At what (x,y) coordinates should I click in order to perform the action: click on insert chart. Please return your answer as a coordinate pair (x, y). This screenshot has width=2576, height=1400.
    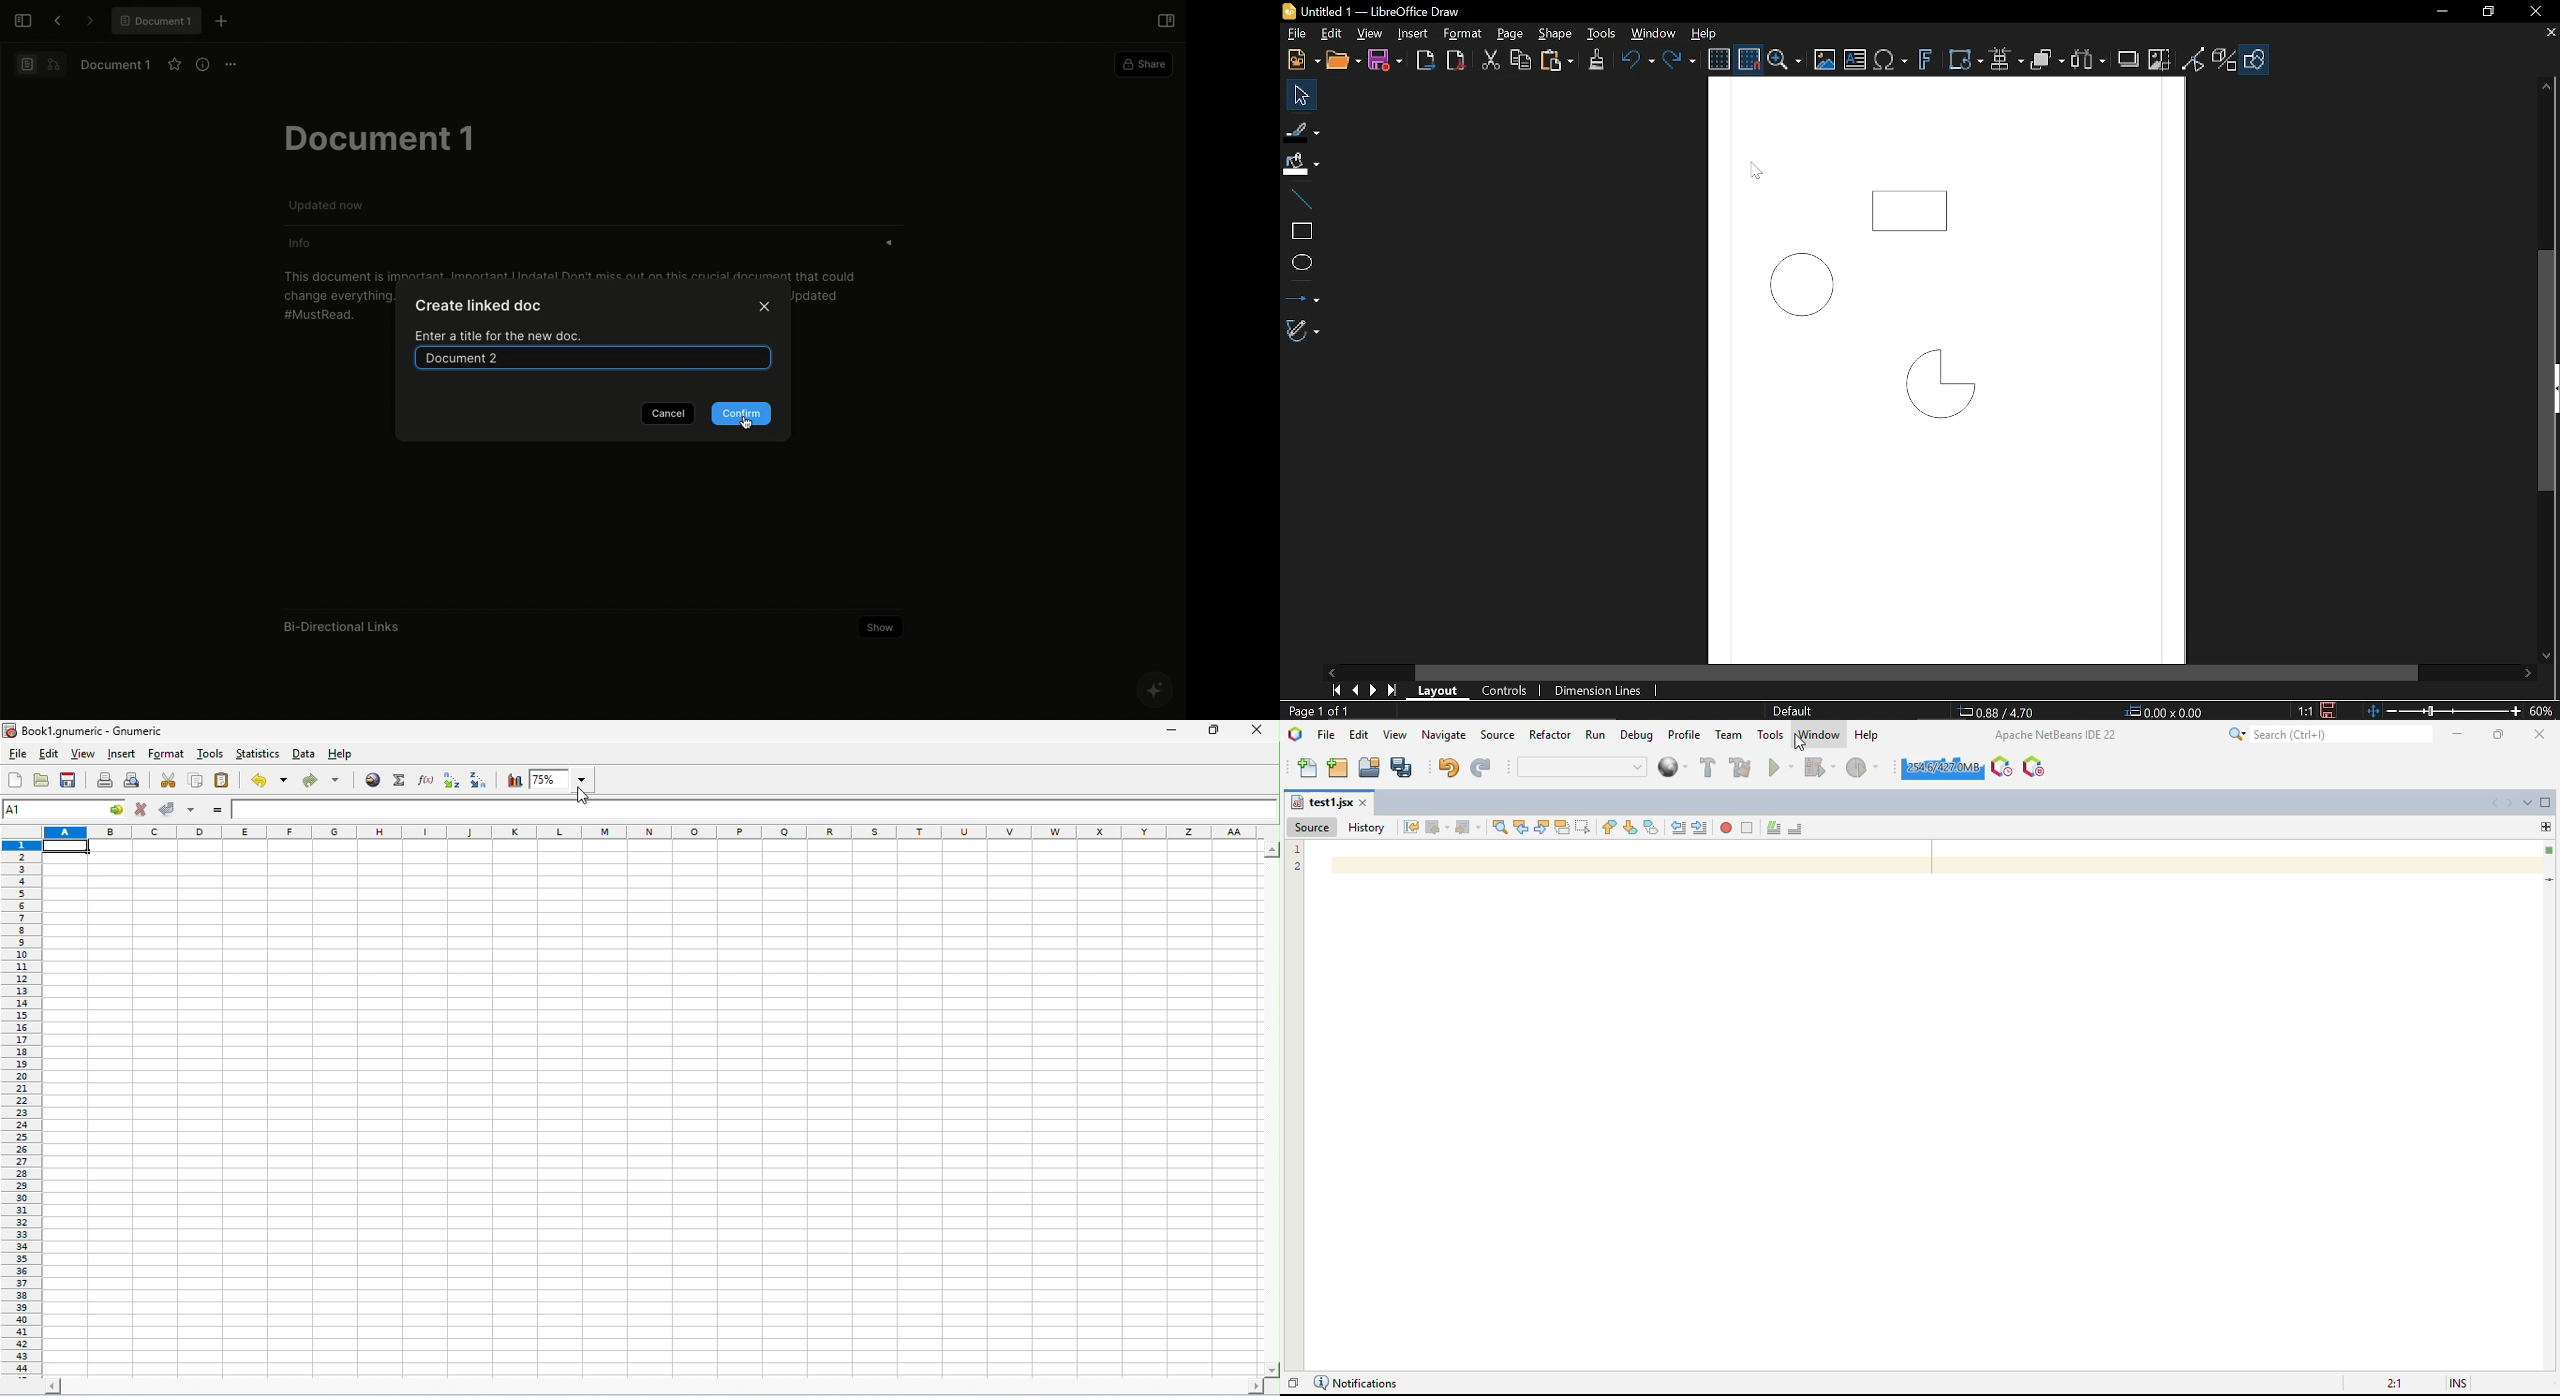
    Looking at the image, I should click on (514, 780).